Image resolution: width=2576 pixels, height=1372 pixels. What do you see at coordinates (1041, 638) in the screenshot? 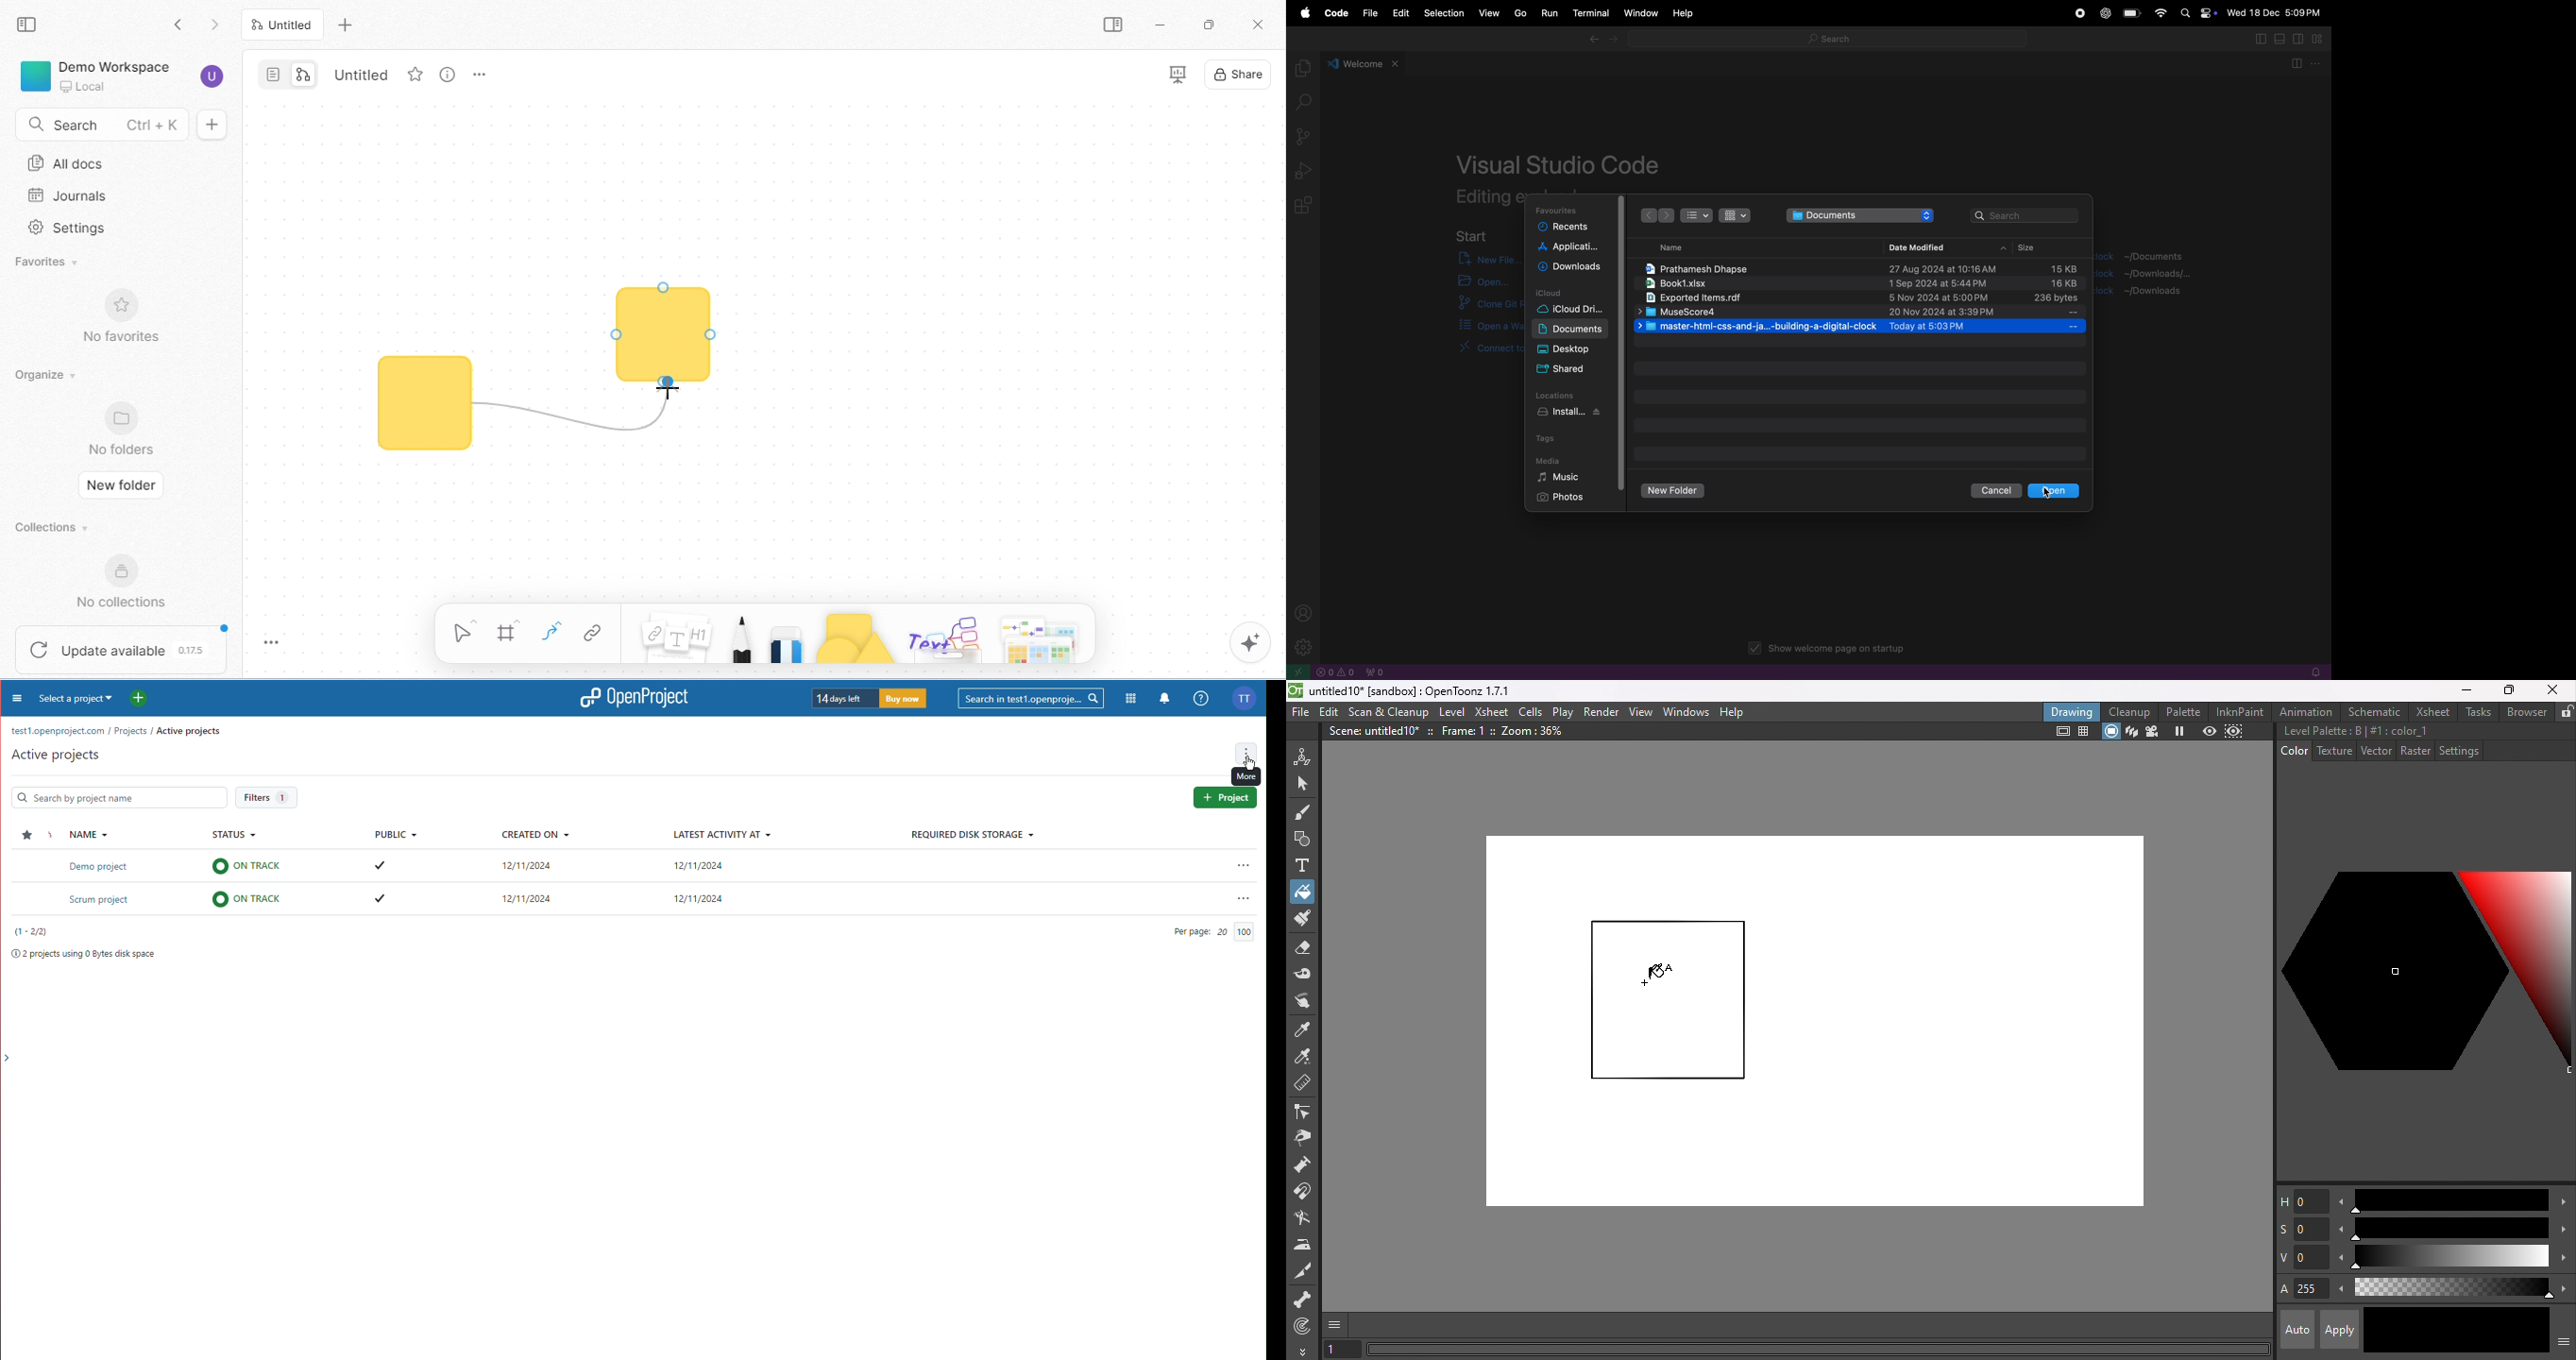
I see `arrows and more` at bounding box center [1041, 638].